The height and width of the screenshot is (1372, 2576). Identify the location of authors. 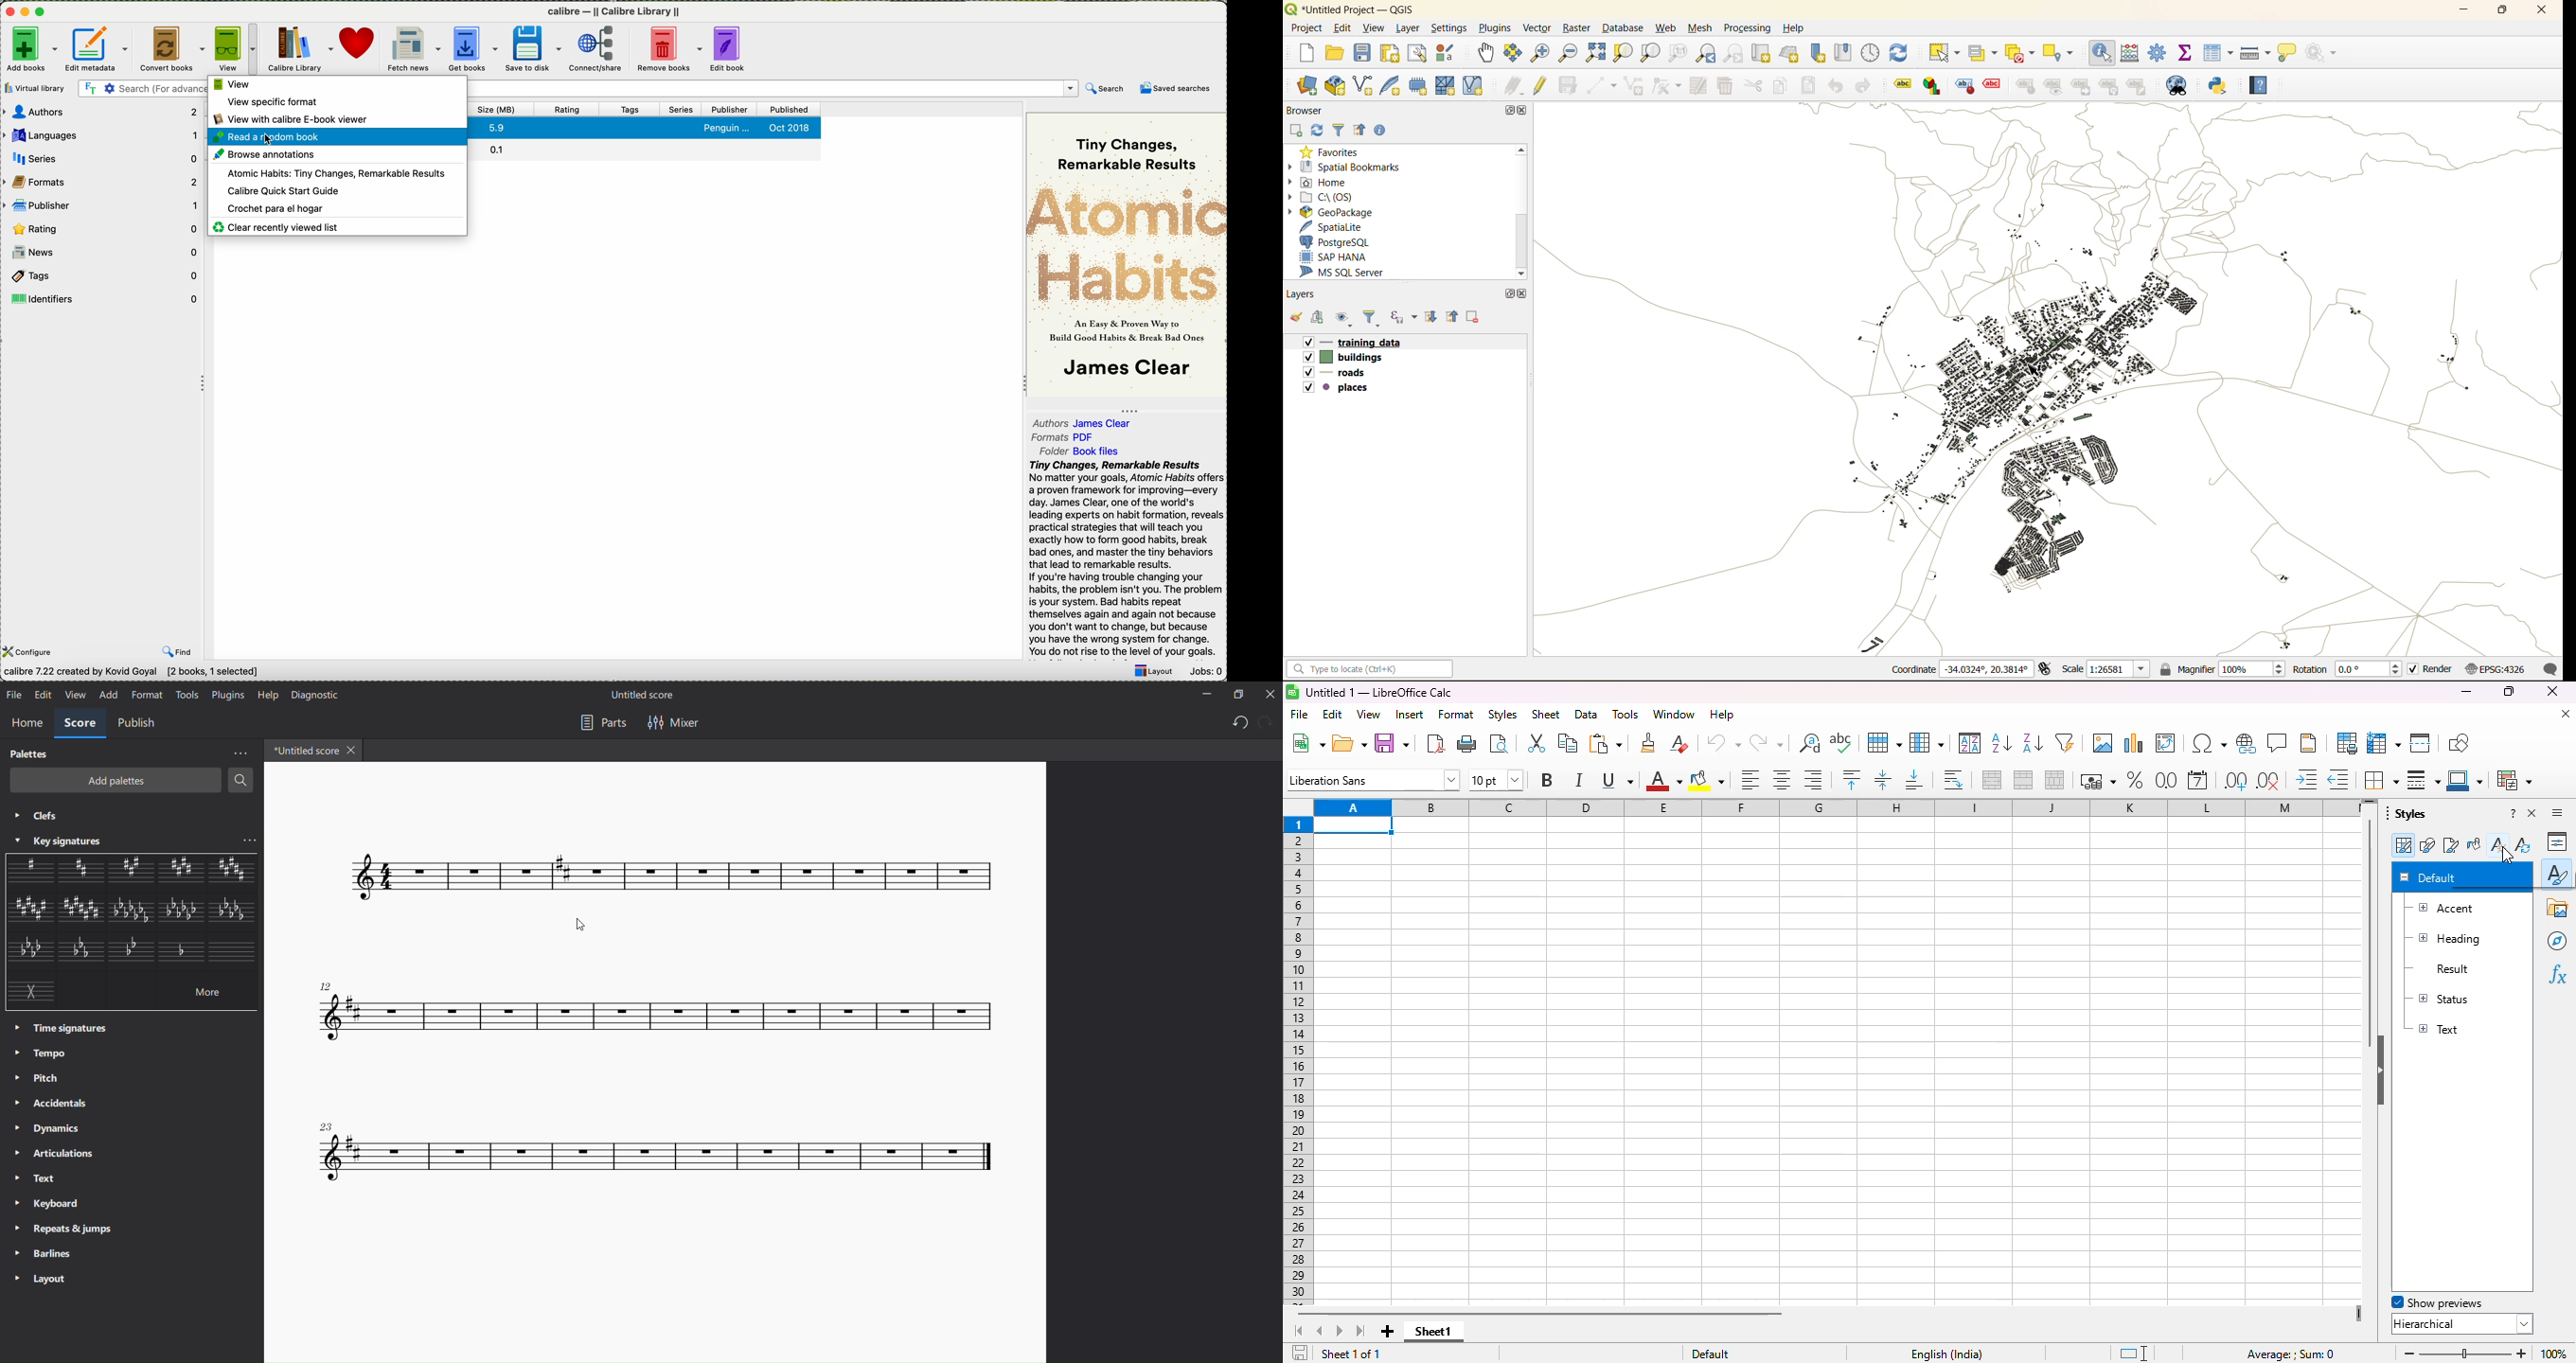
(100, 111).